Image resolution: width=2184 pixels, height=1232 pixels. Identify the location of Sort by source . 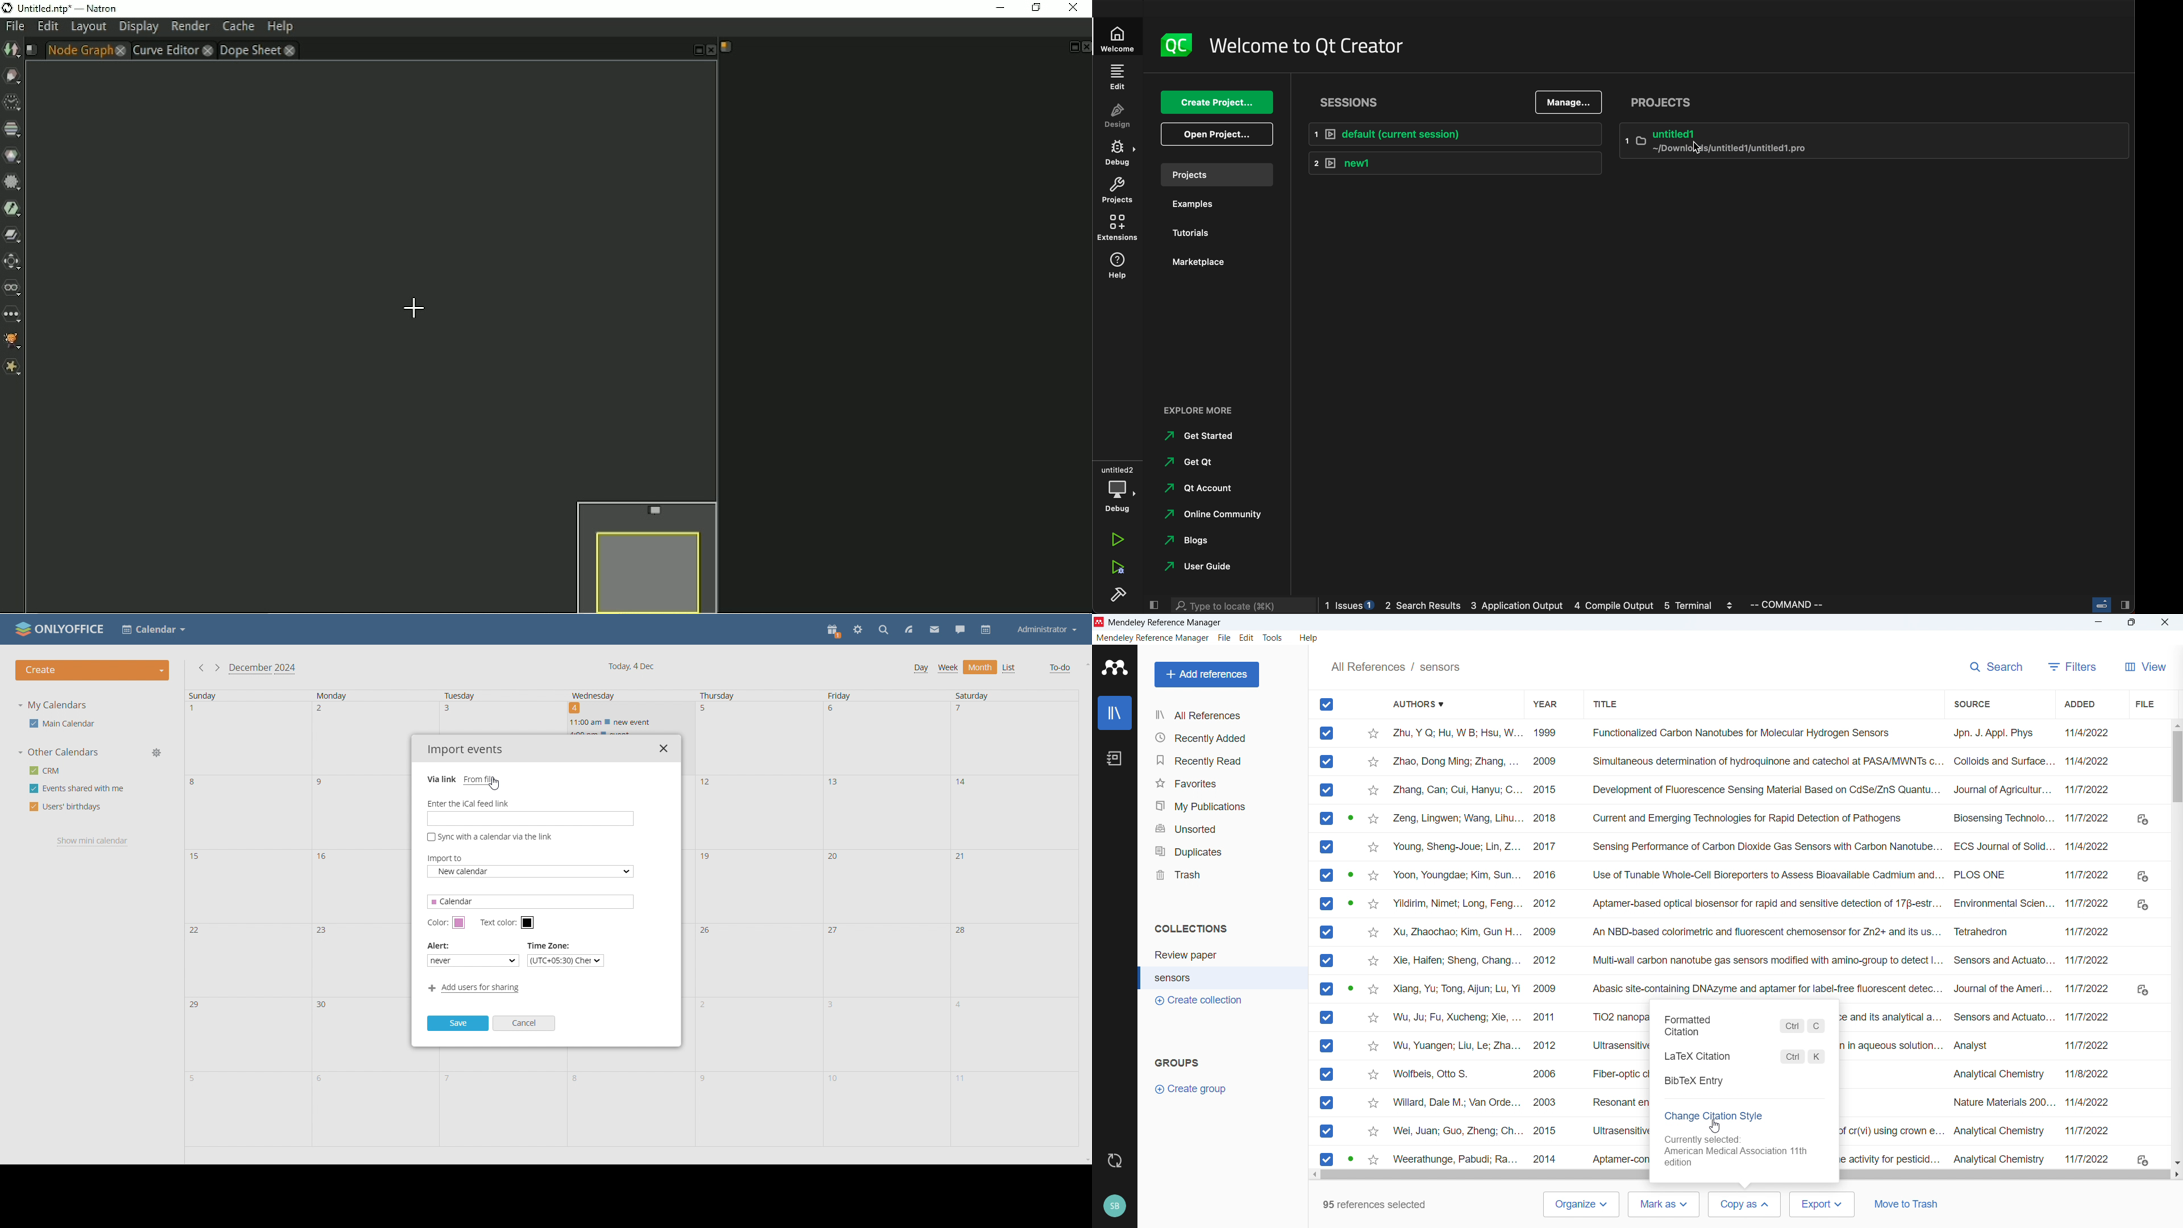
(1971, 703).